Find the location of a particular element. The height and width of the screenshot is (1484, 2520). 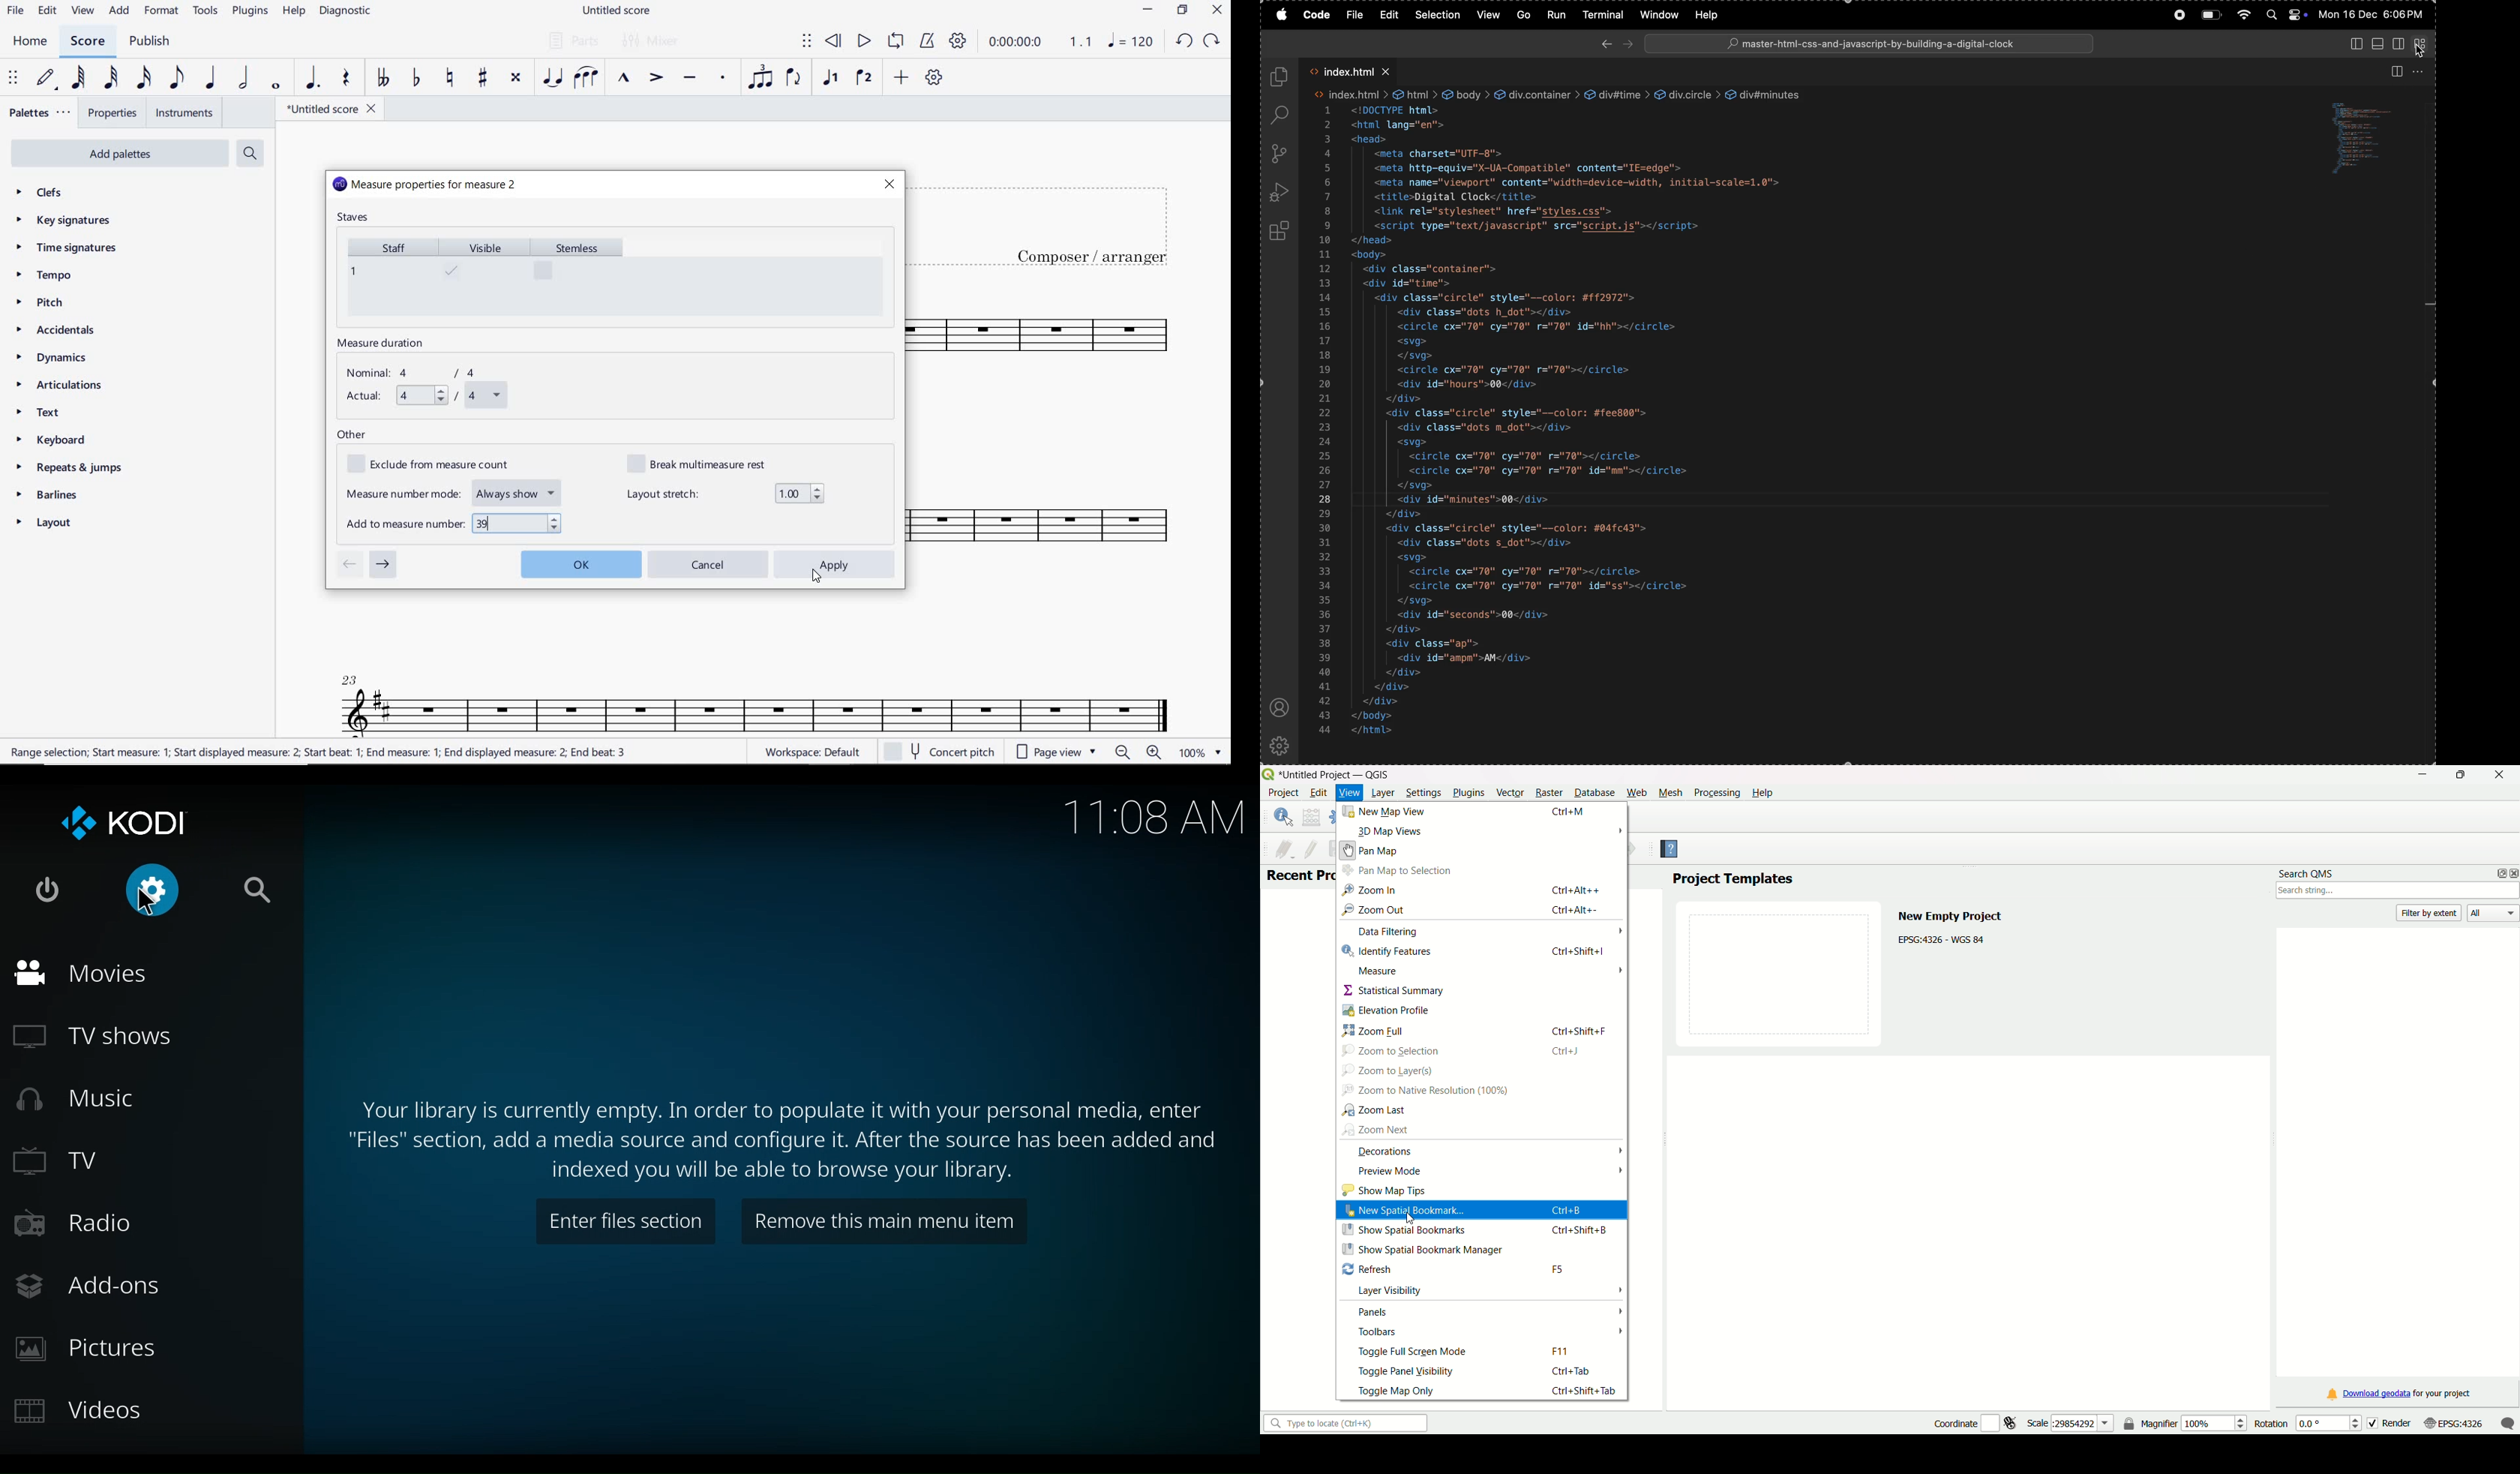

Maximize is located at coordinates (2460, 776).